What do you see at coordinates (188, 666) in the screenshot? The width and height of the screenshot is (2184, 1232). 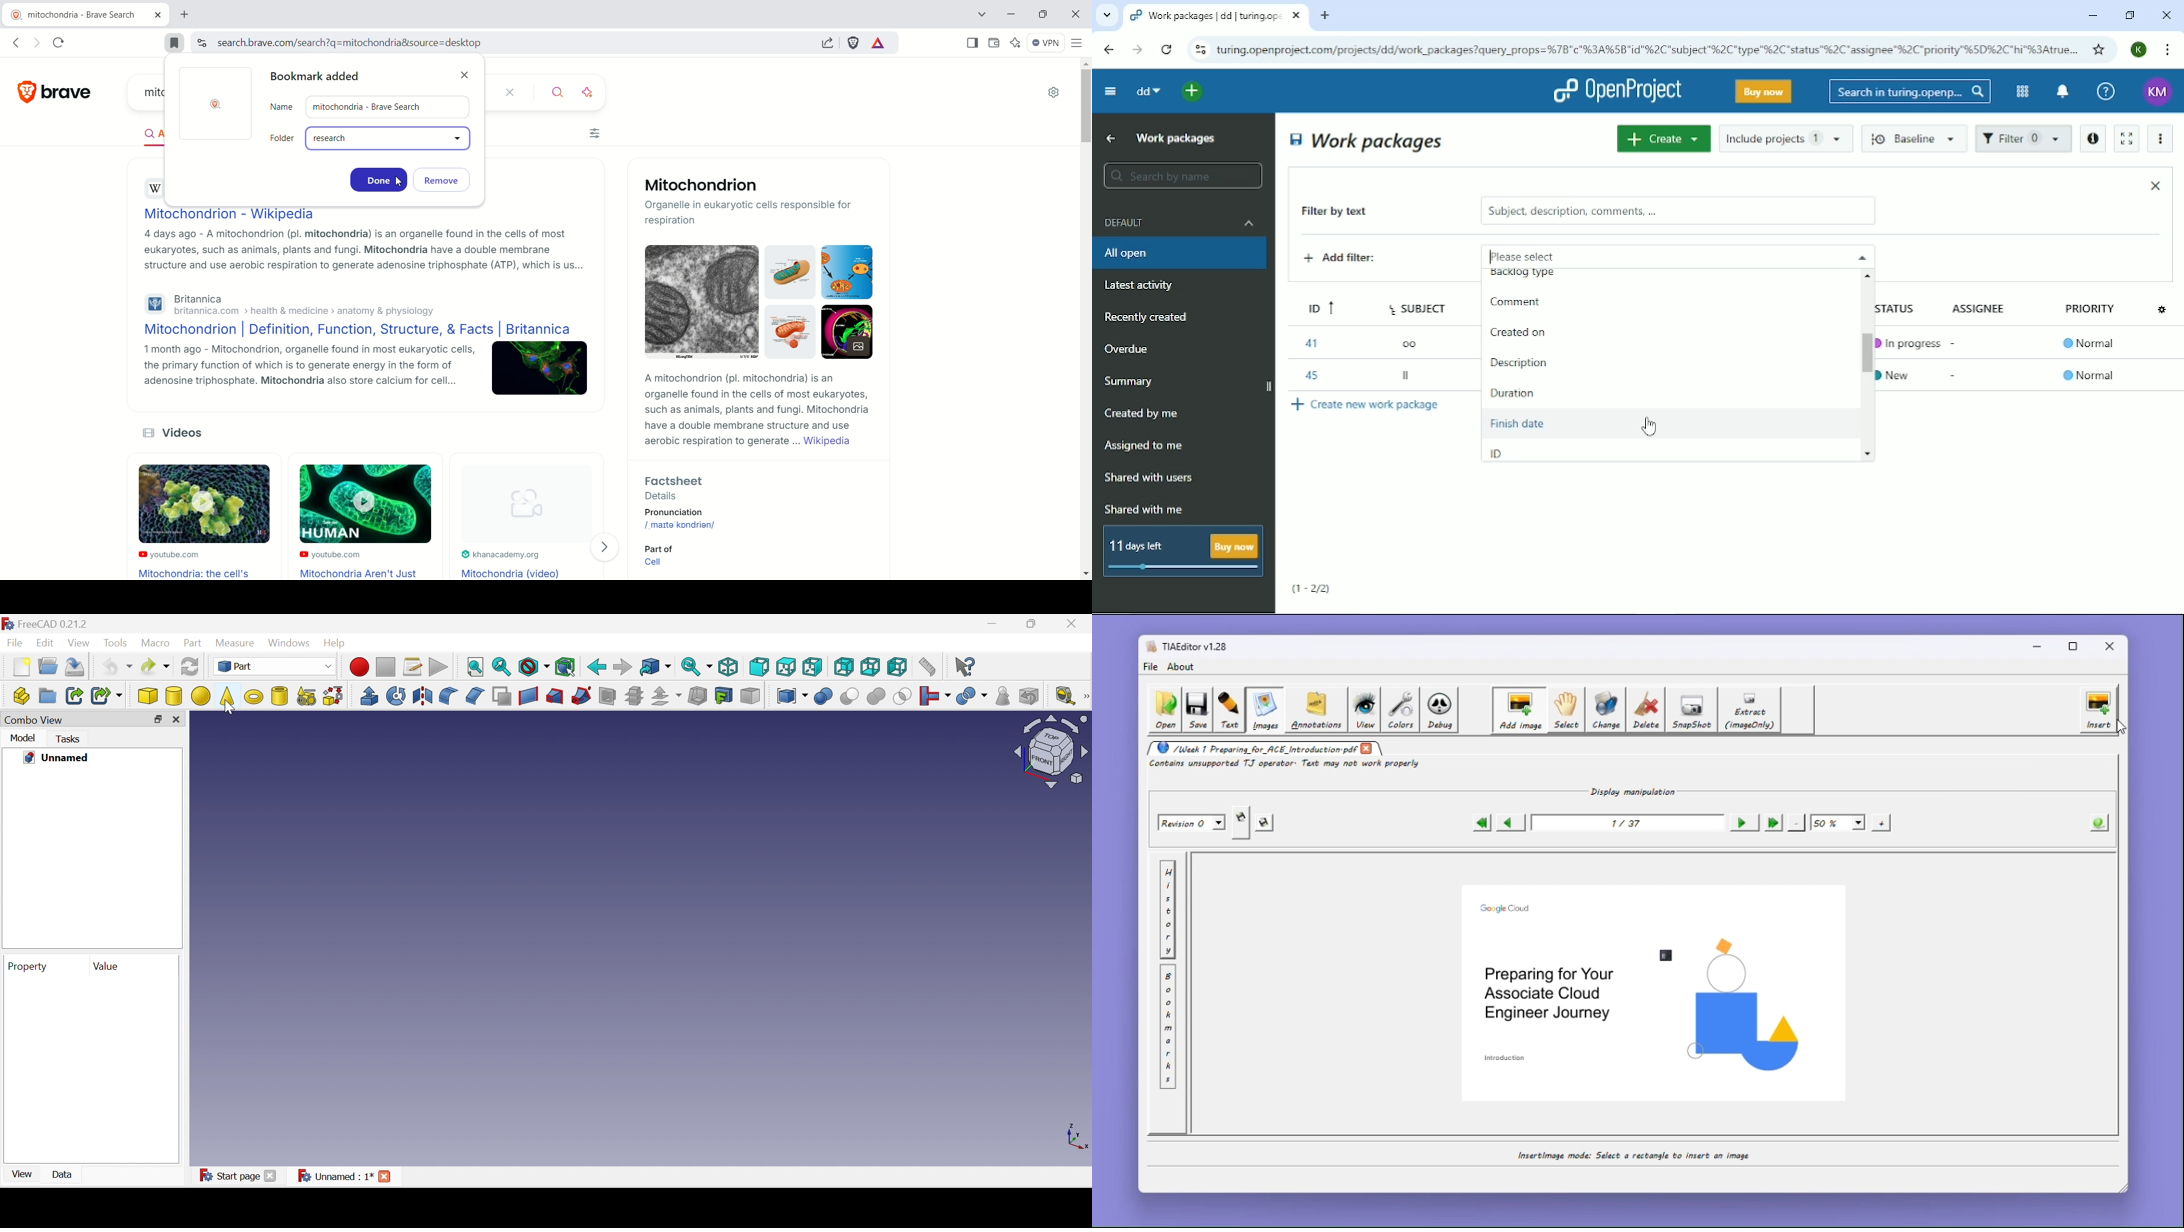 I see `Refresh` at bounding box center [188, 666].